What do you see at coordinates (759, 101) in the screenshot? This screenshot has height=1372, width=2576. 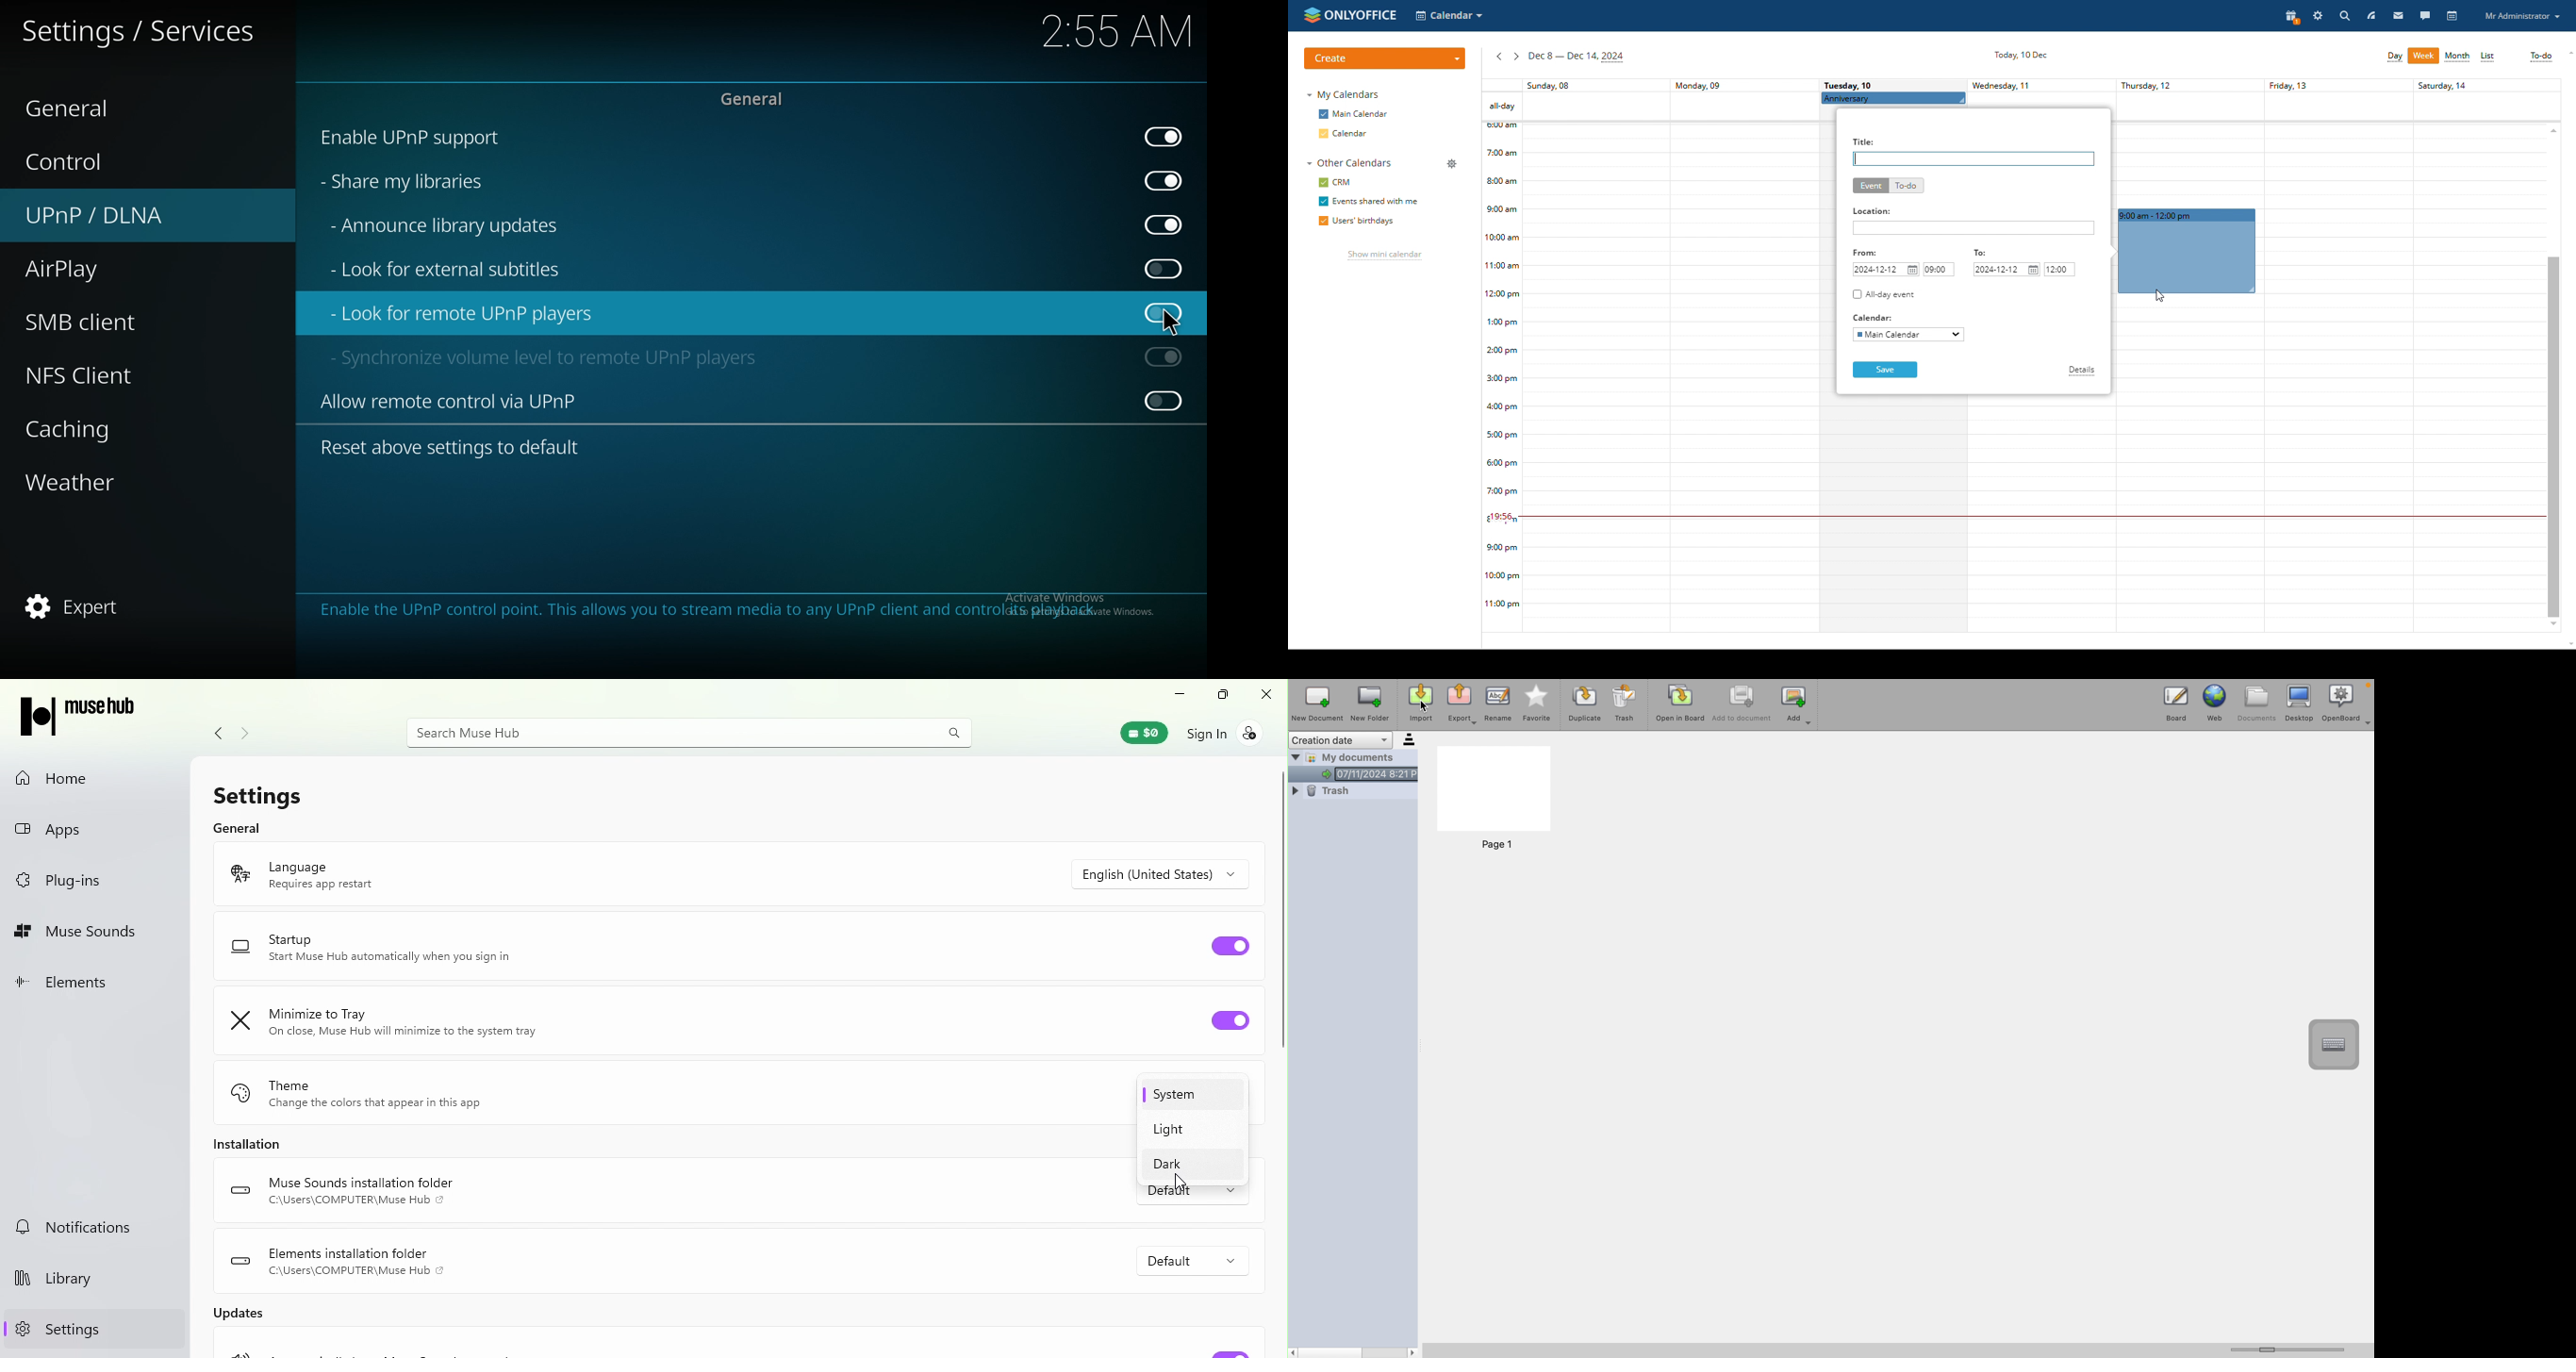 I see `general` at bounding box center [759, 101].